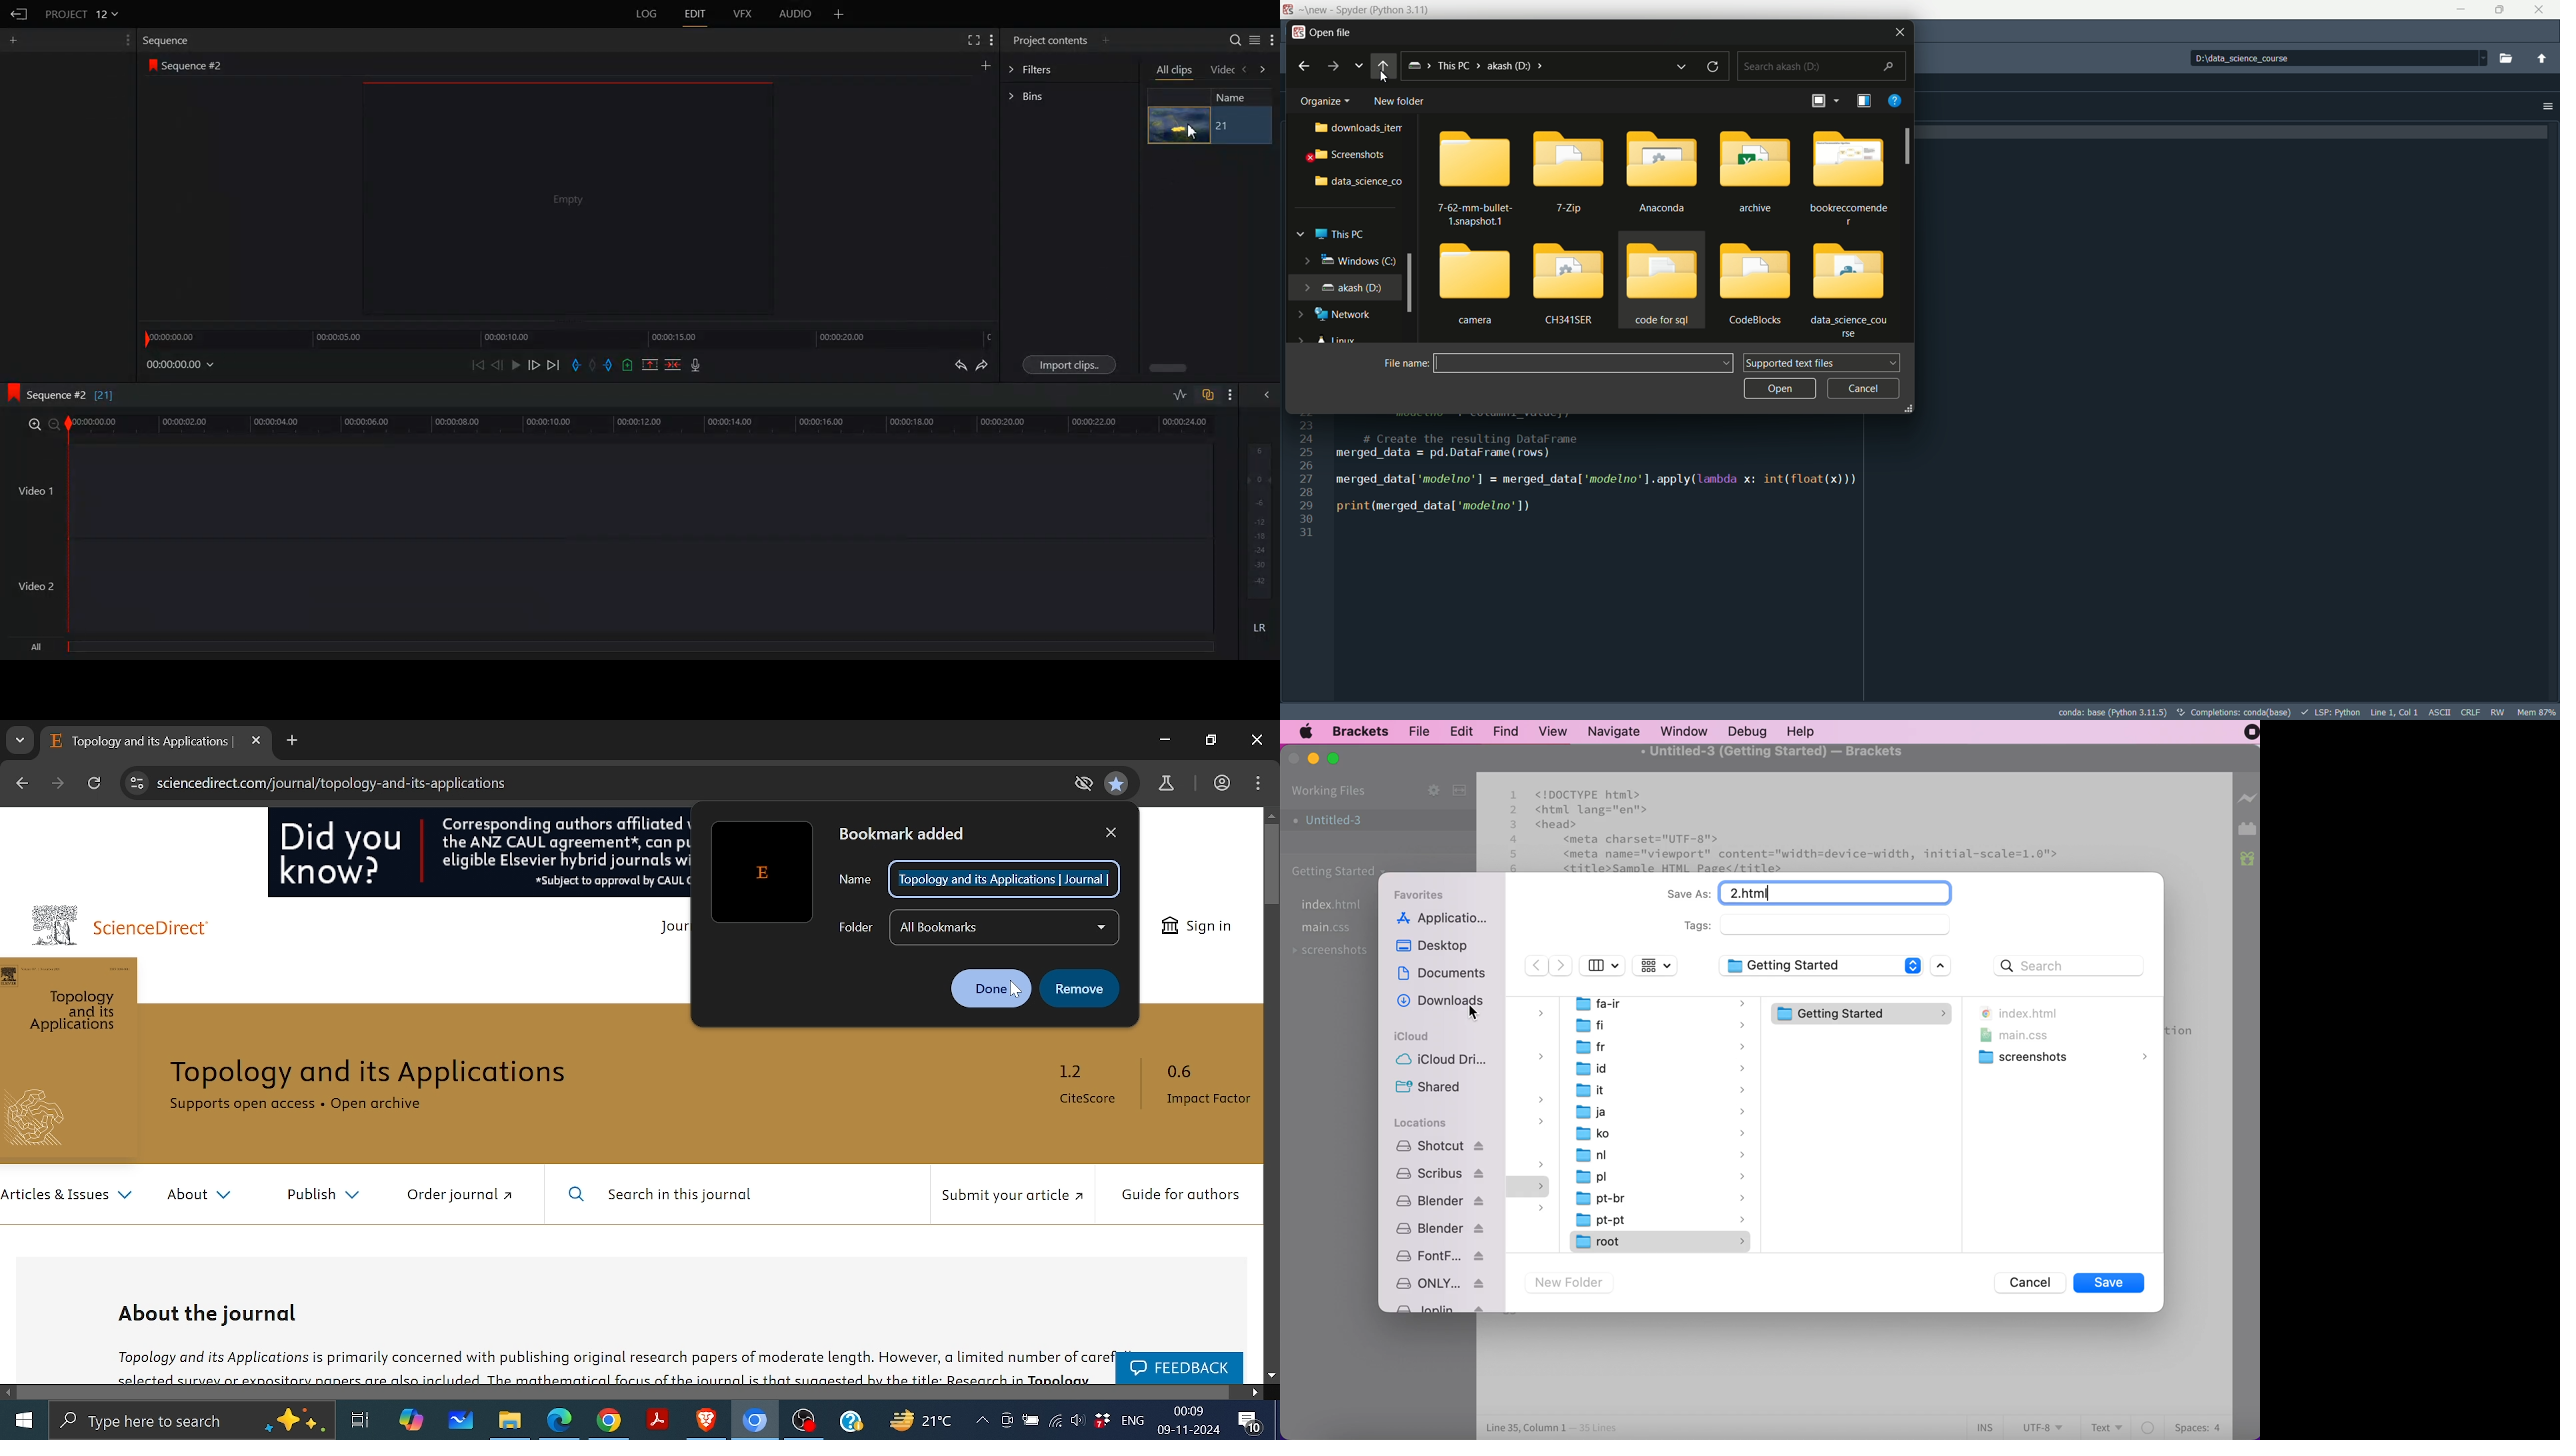 The image size is (2576, 1456). What do you see at coordinates (2257, 59) in the screenshot?
I see `D:\data_science_course` at bounding box center [2257, 59].